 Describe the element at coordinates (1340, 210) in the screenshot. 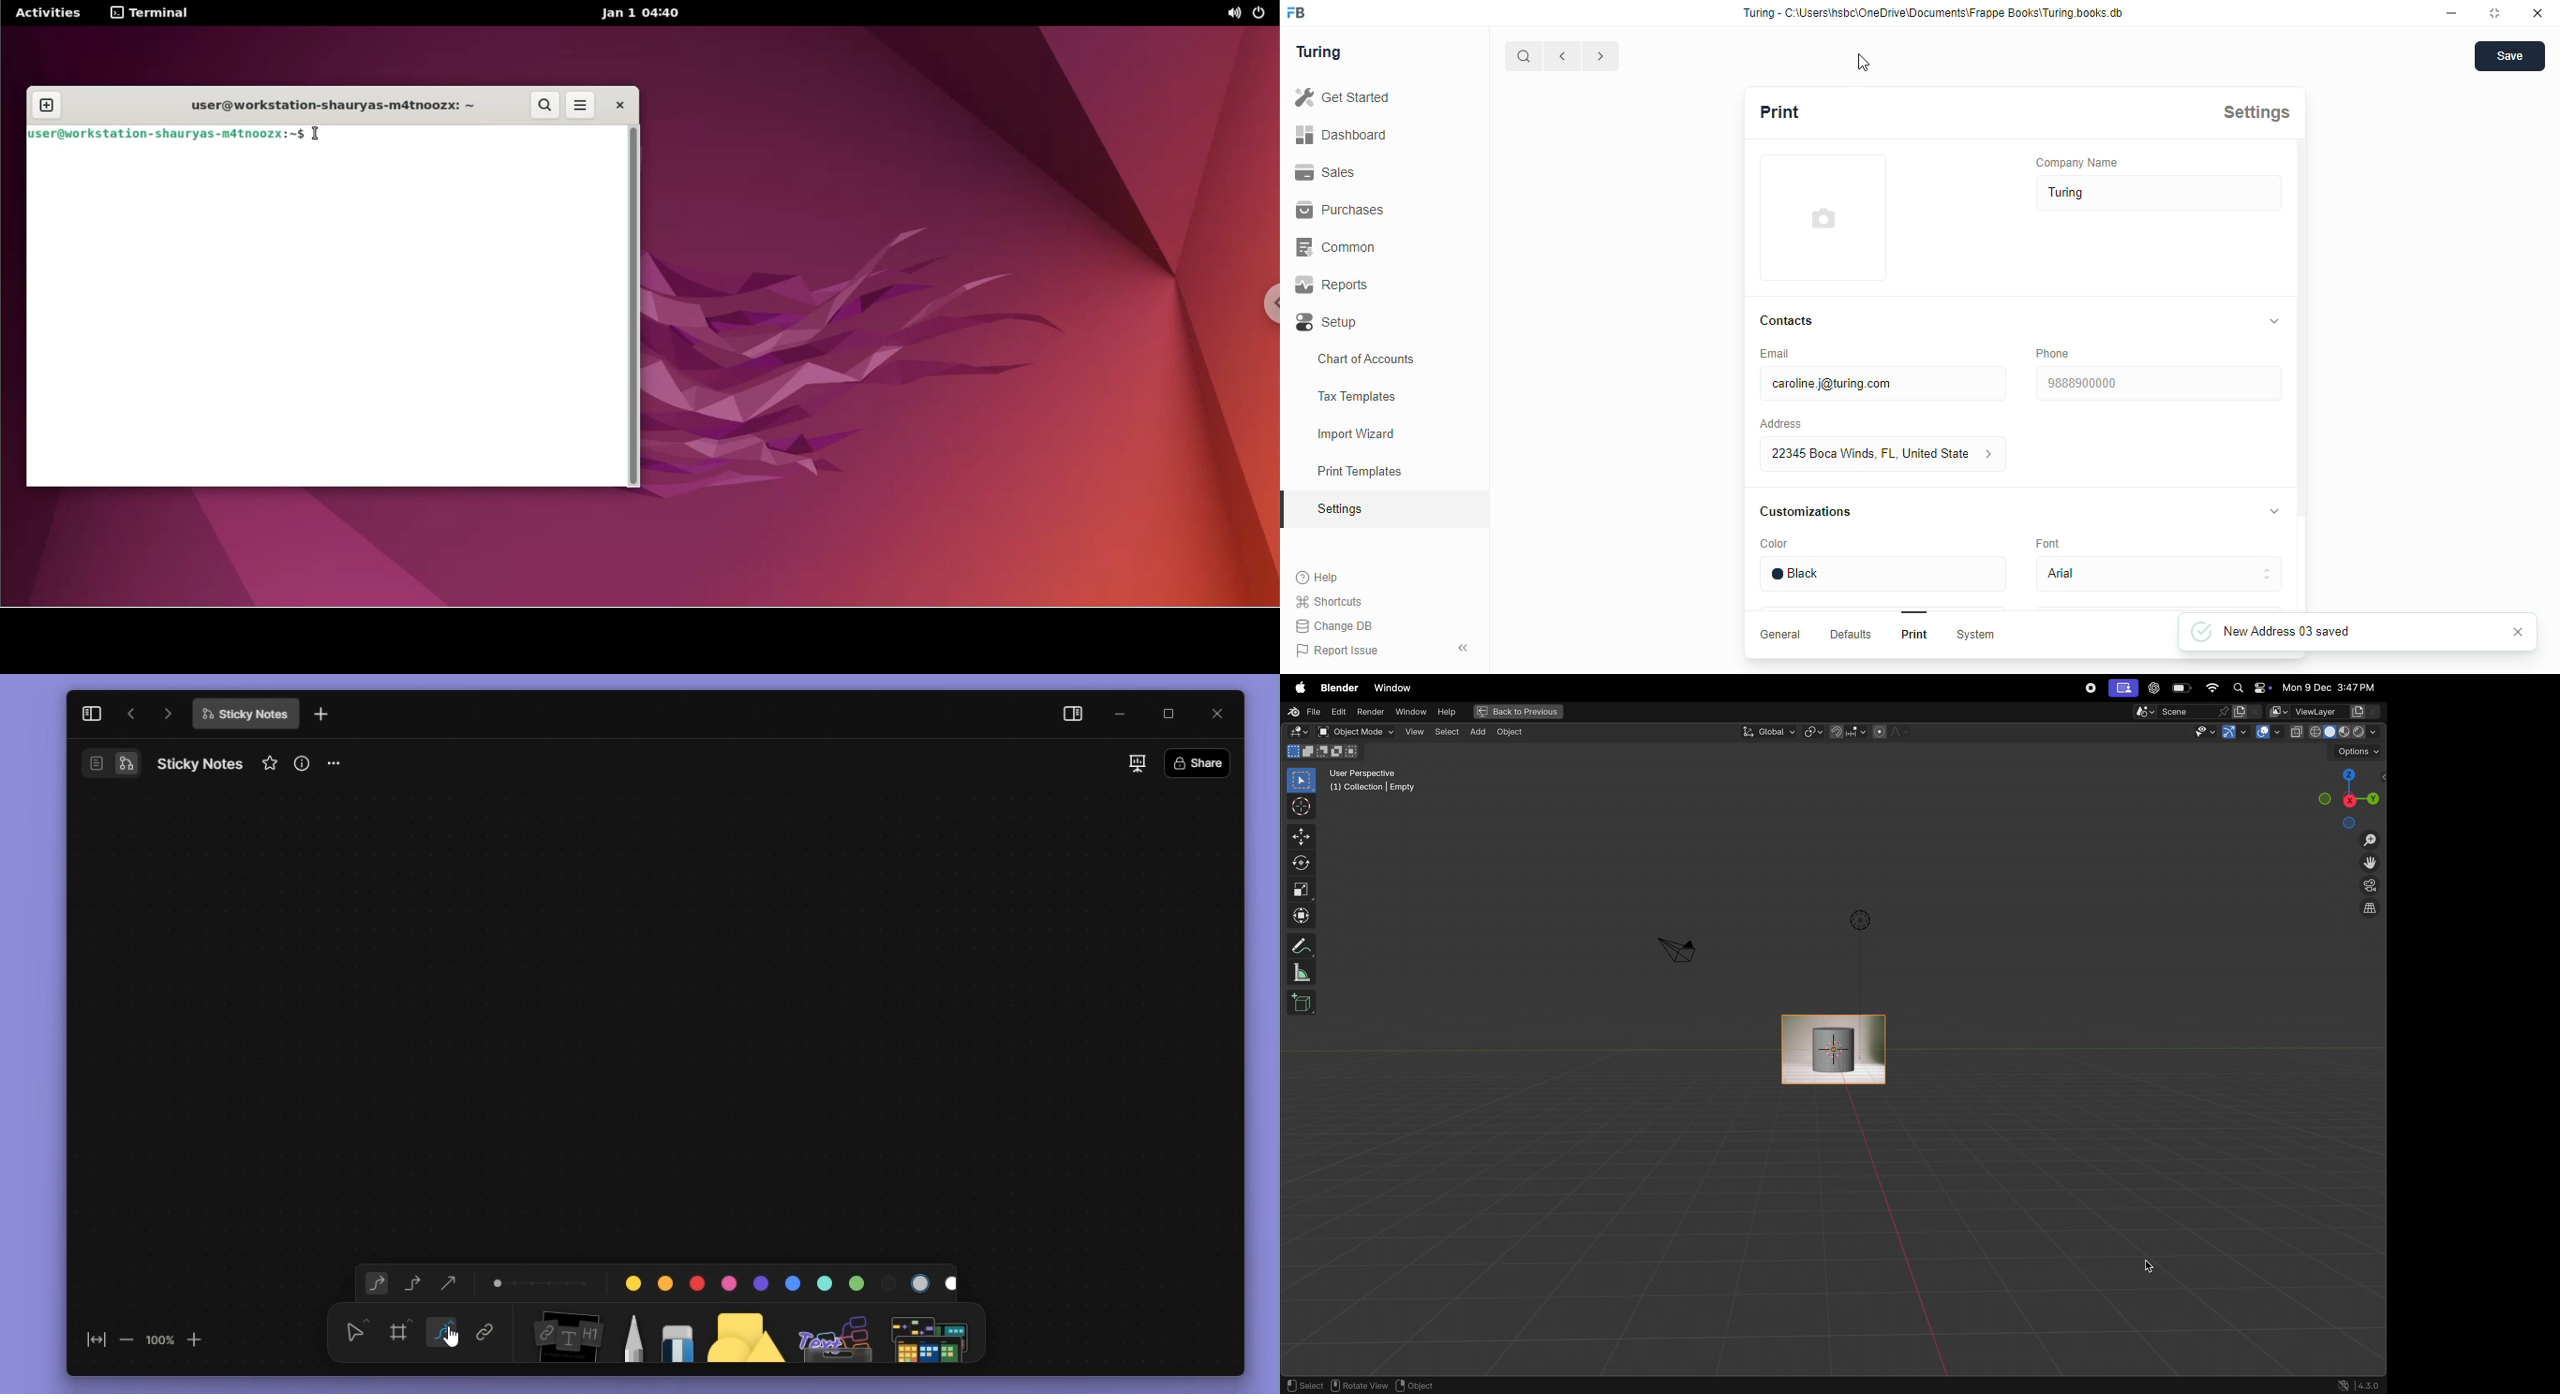

I see `purchases` at that location.